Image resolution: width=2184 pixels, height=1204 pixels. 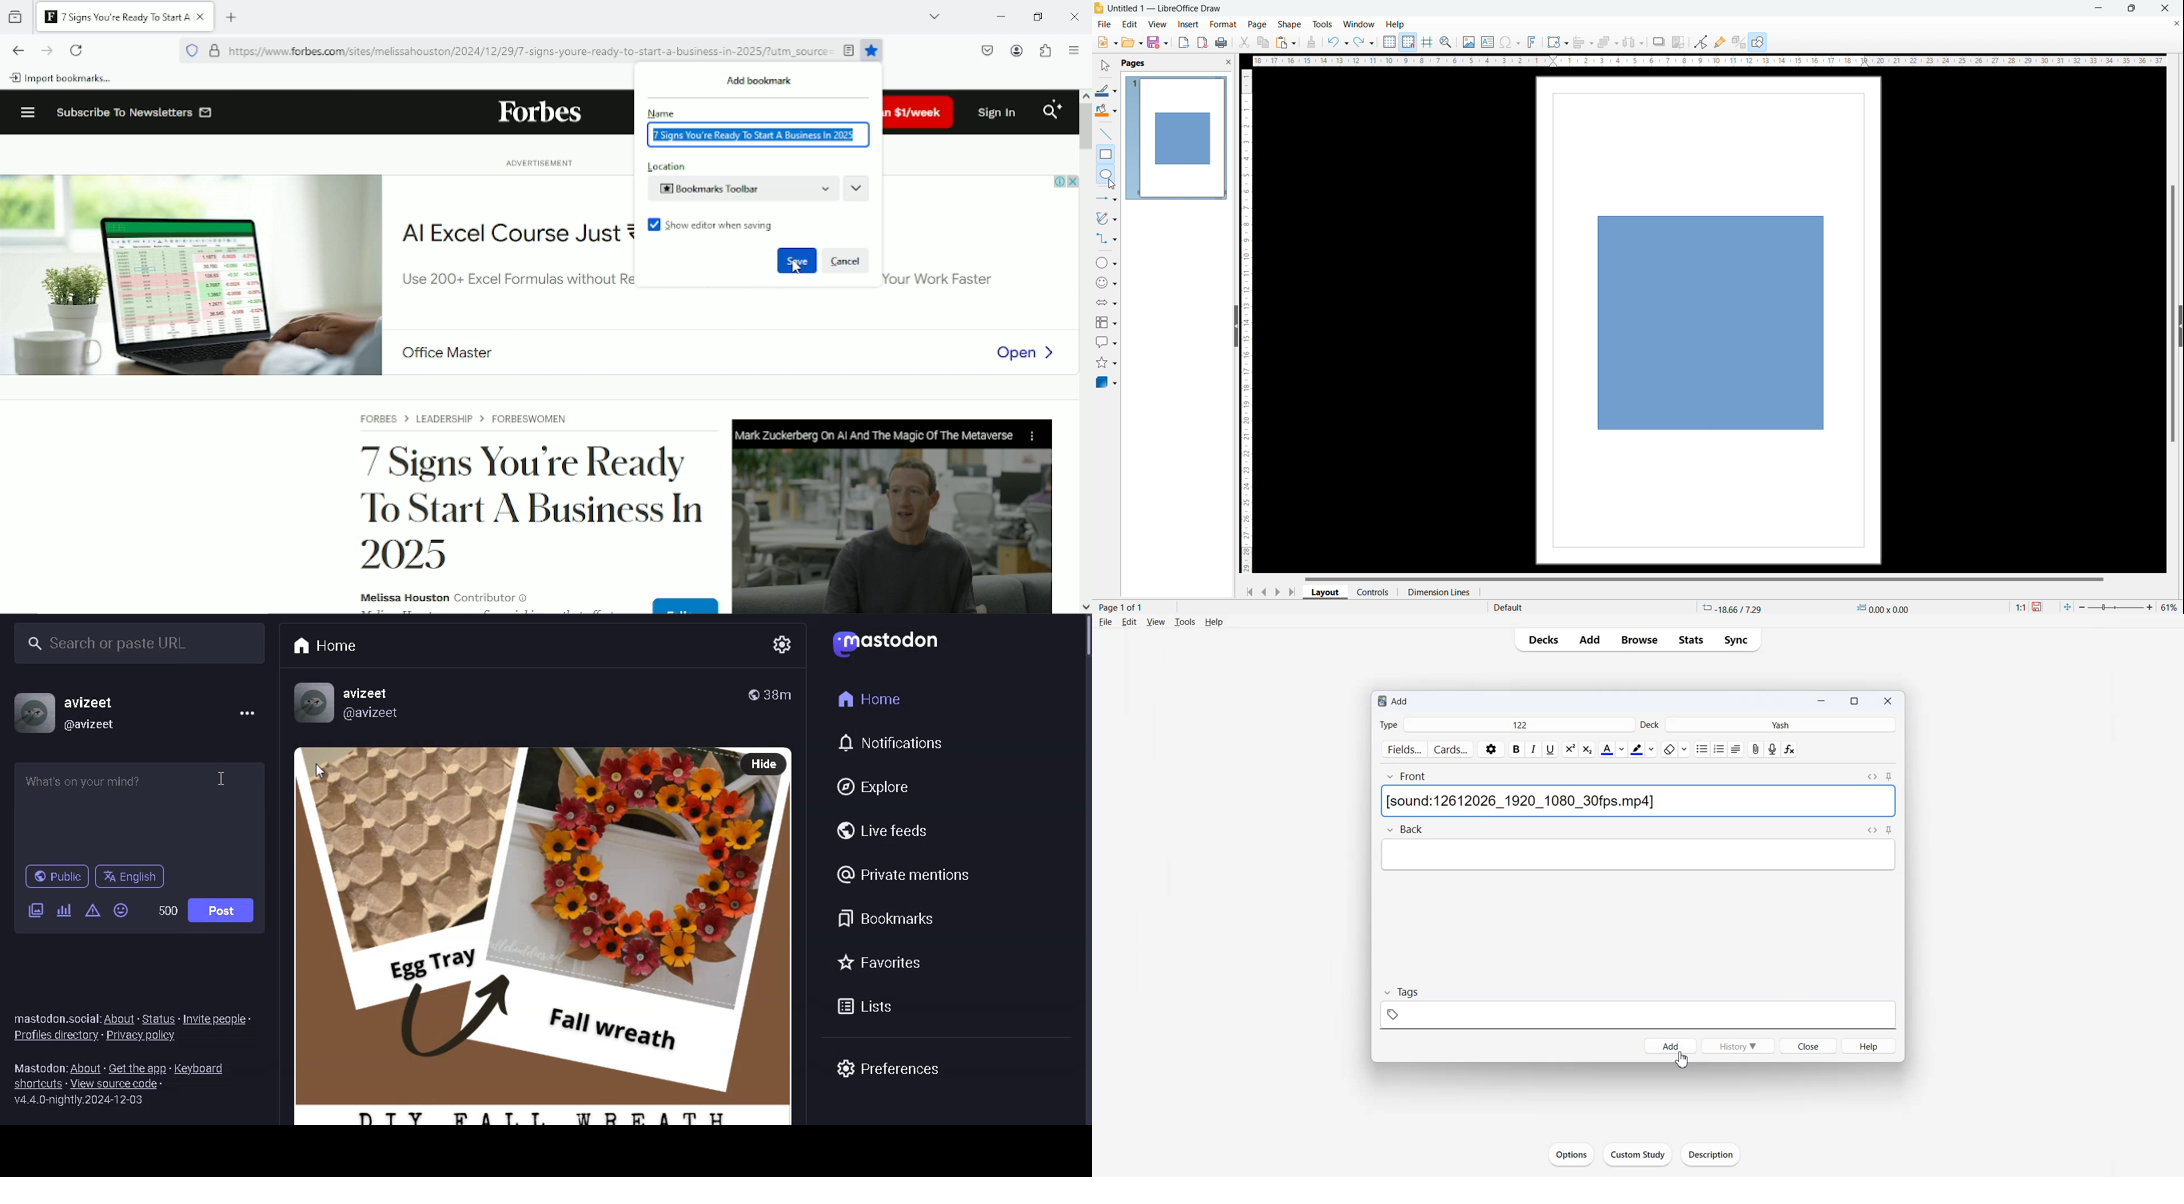 I want to click on Alignment, so click(x=1736, y=749).